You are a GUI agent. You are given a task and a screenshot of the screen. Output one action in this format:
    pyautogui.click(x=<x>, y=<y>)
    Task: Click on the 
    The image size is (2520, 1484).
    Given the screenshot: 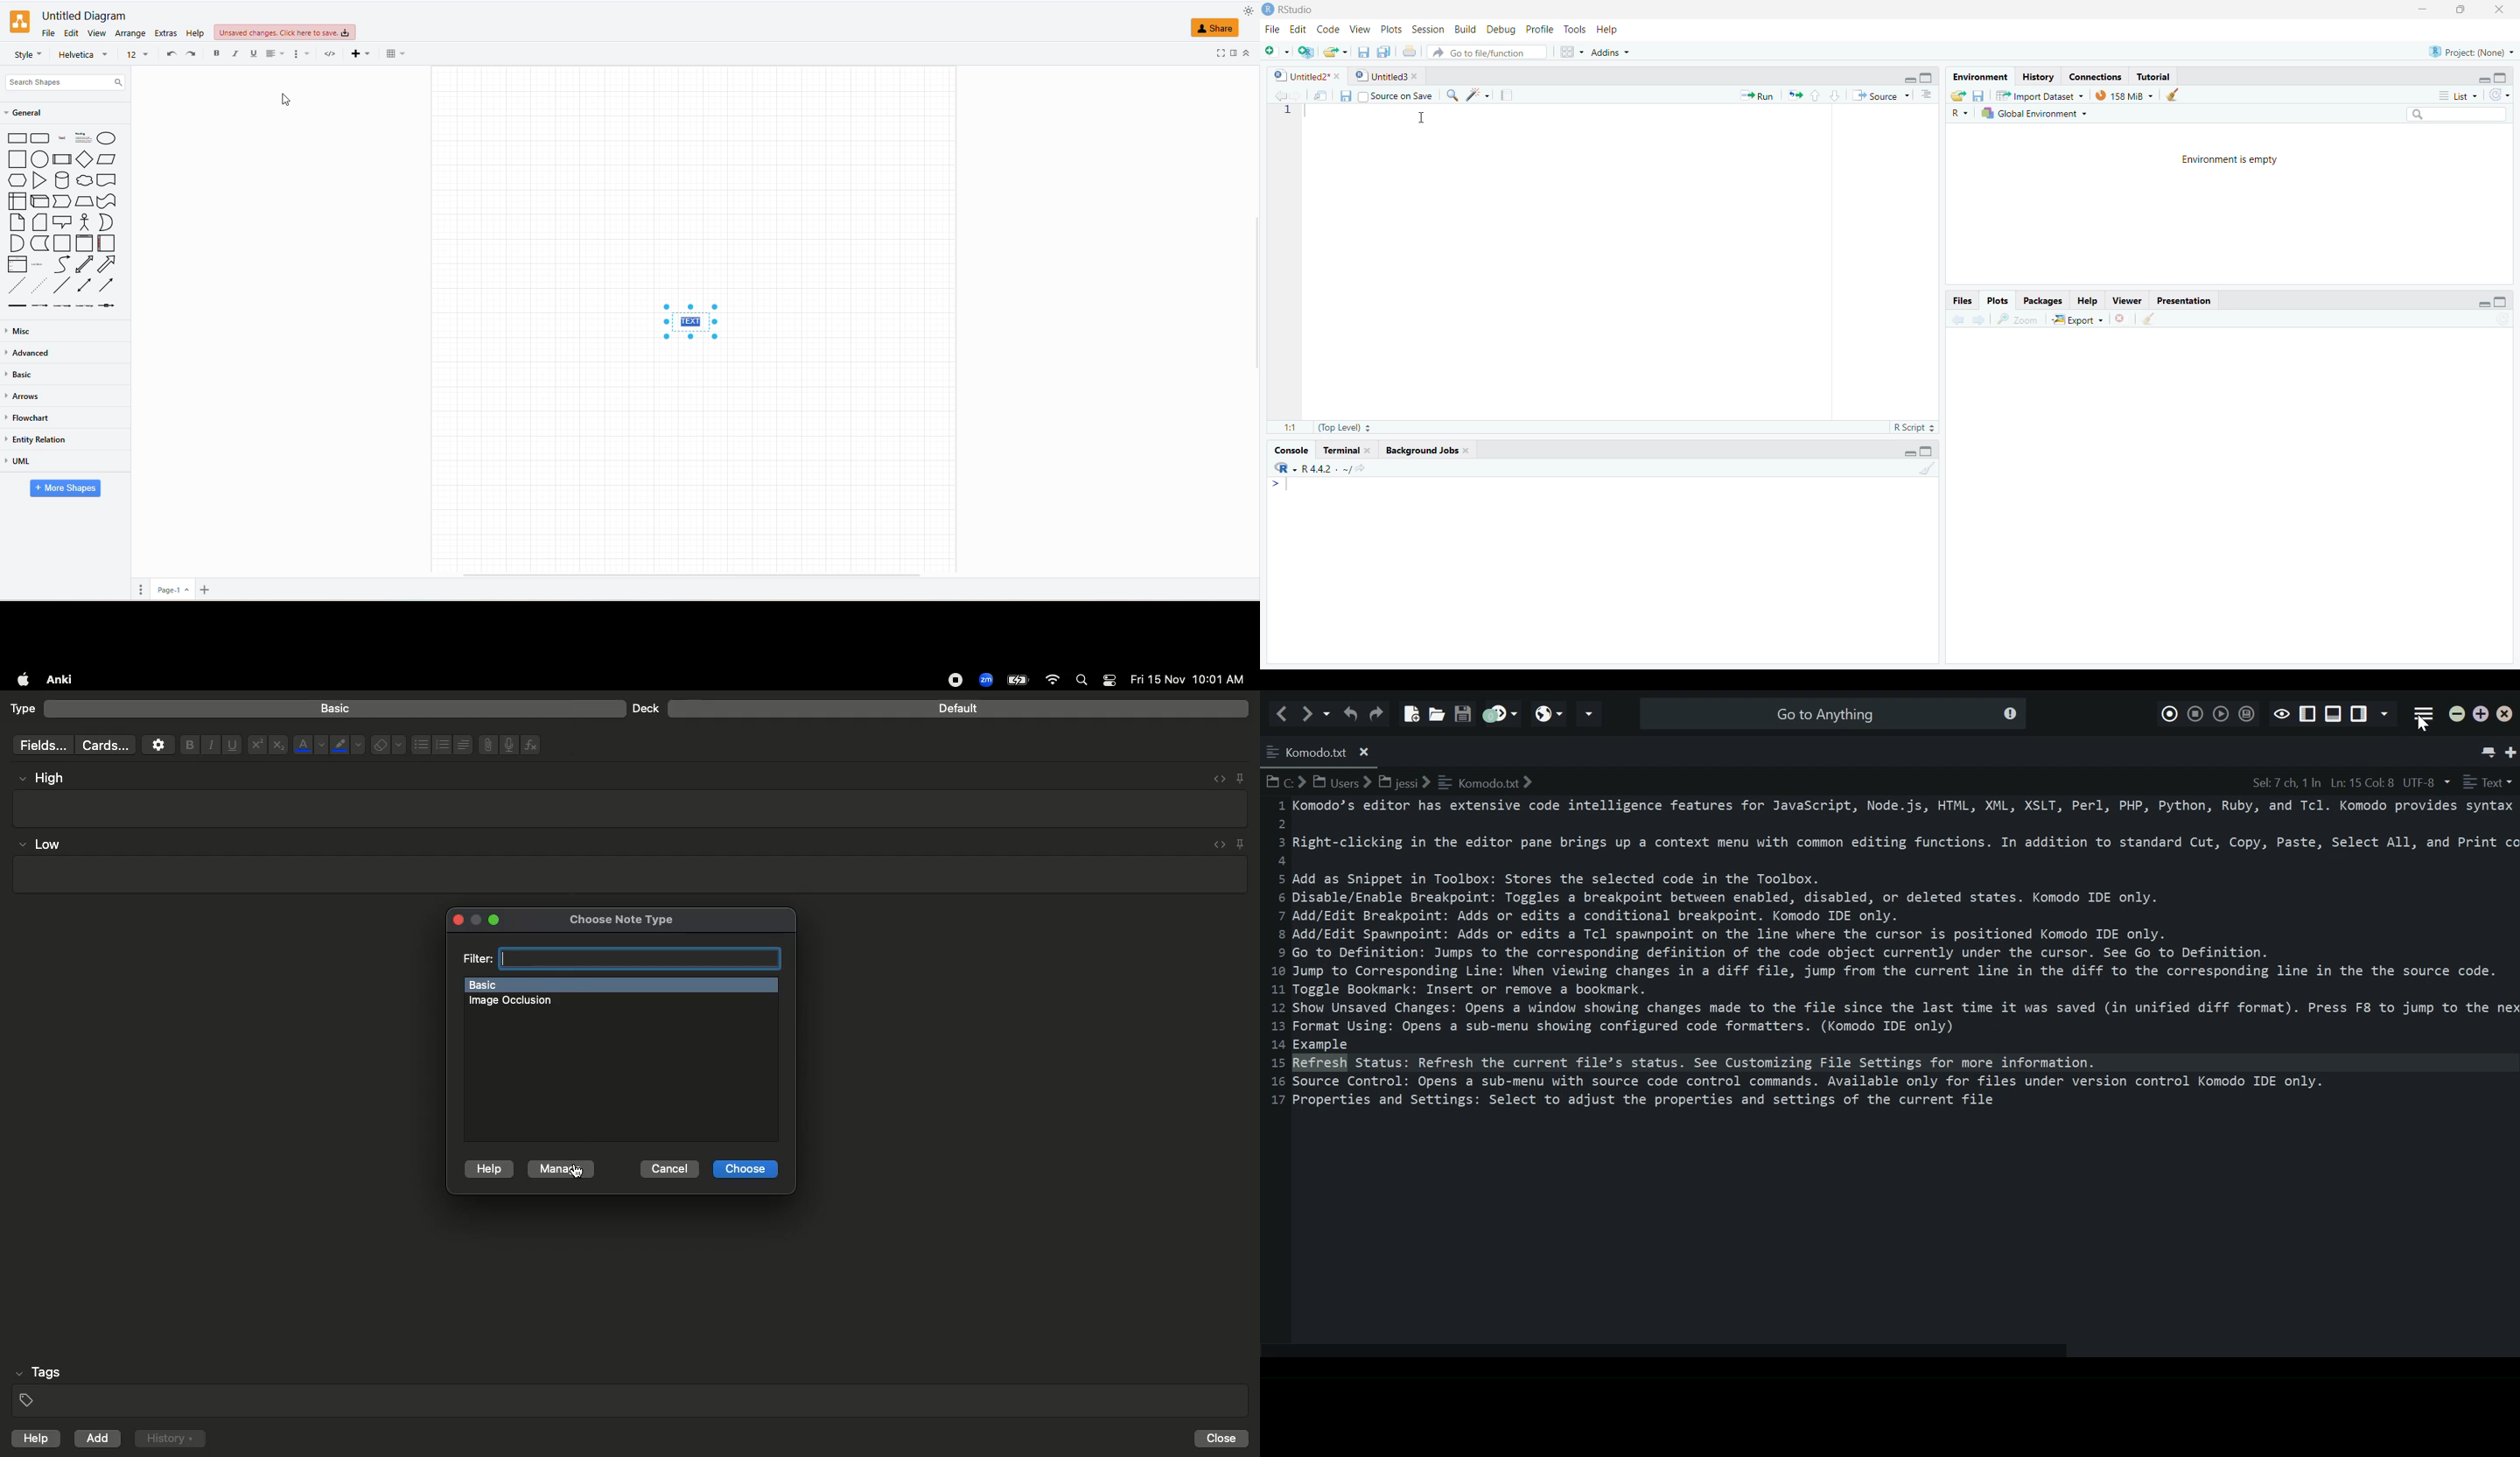 What is the action you would take?
    pyautogui.click(x=1570, y=50)
    